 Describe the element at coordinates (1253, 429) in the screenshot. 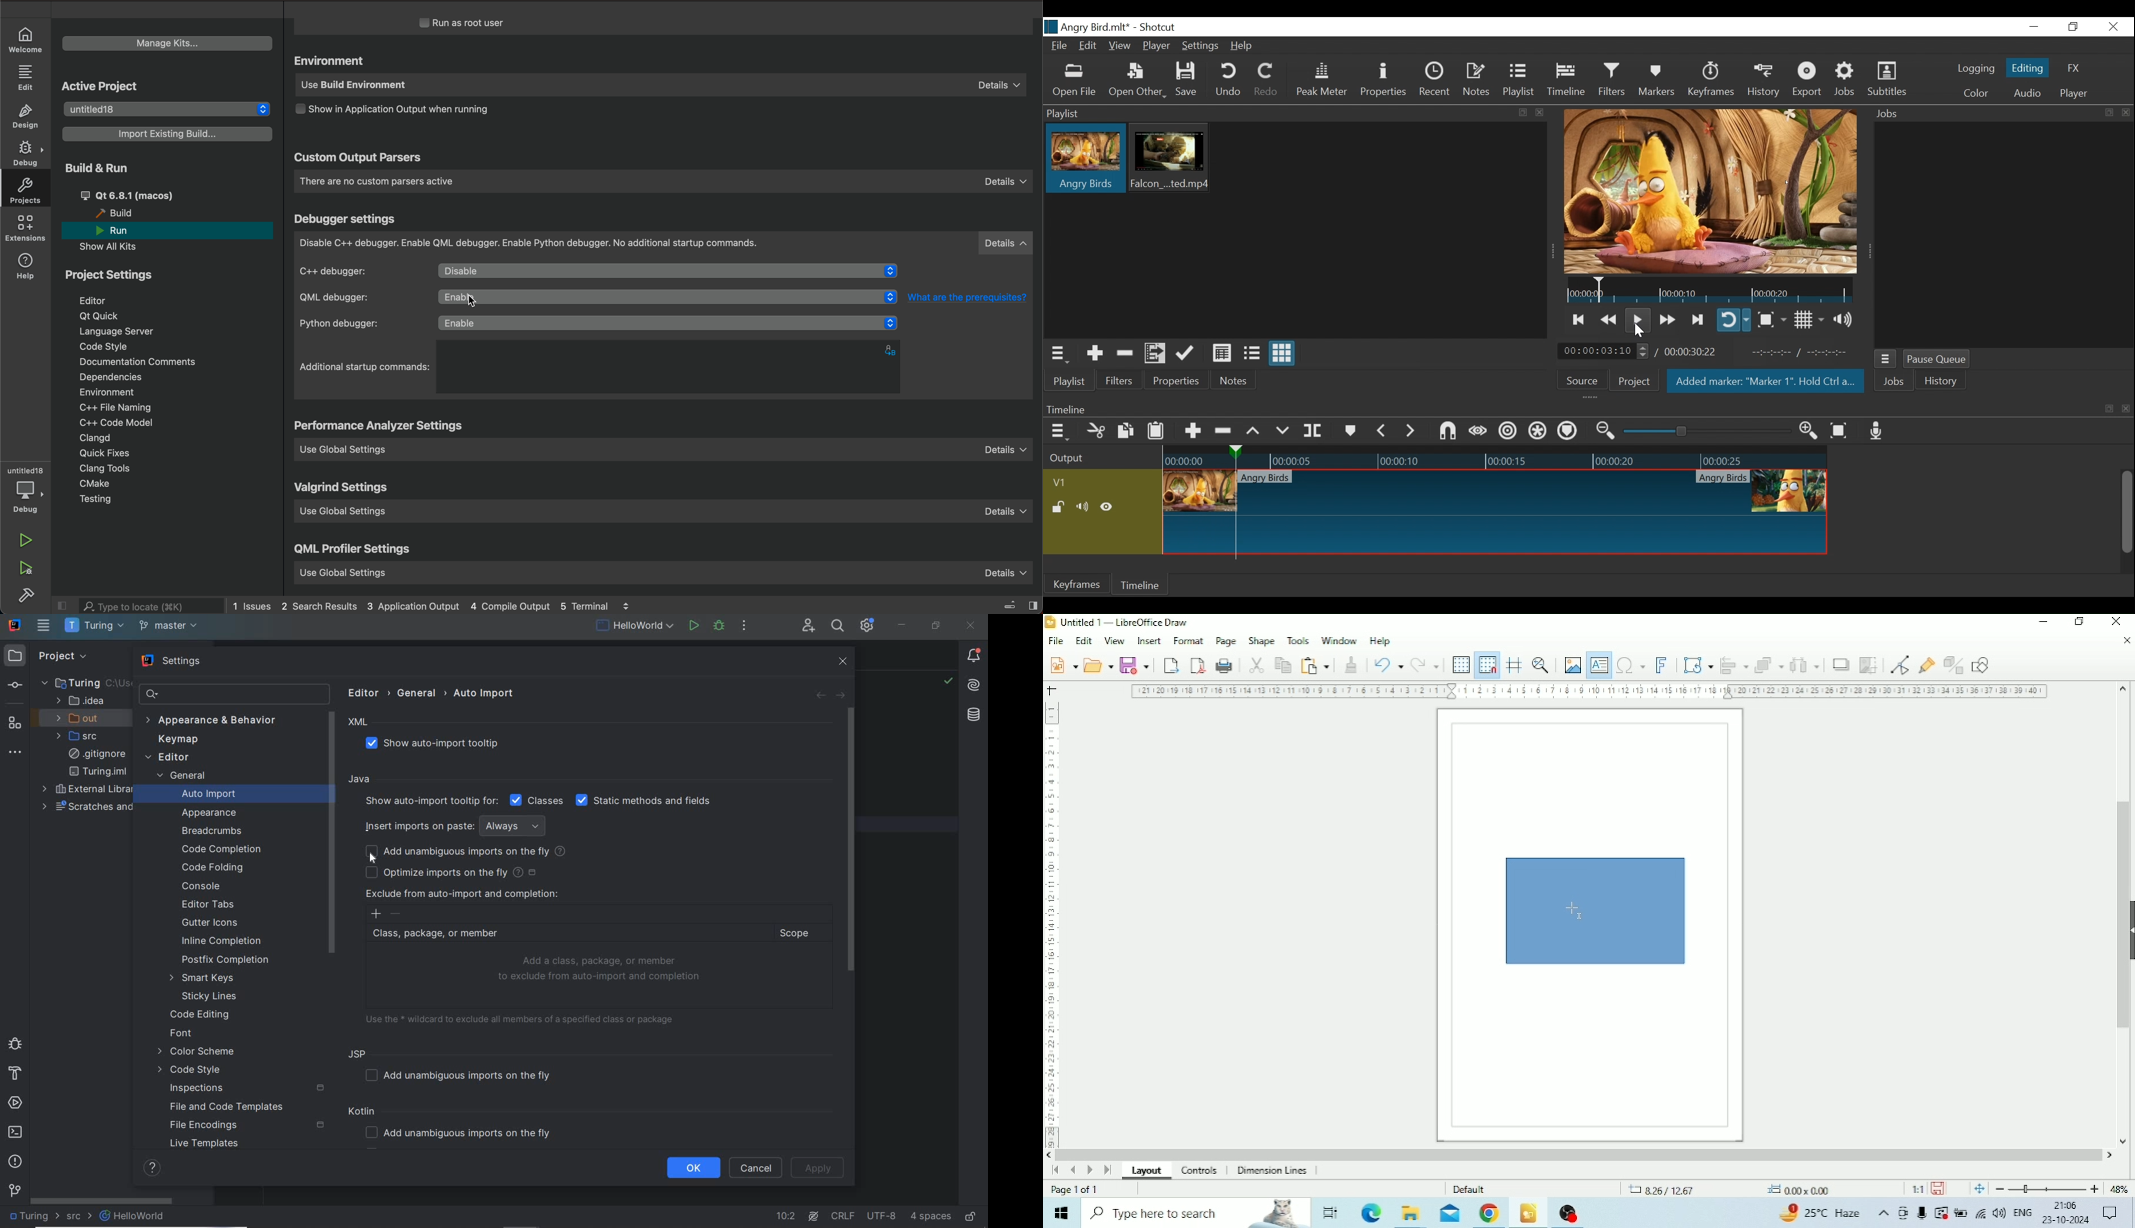

I see `Lift` at that location.